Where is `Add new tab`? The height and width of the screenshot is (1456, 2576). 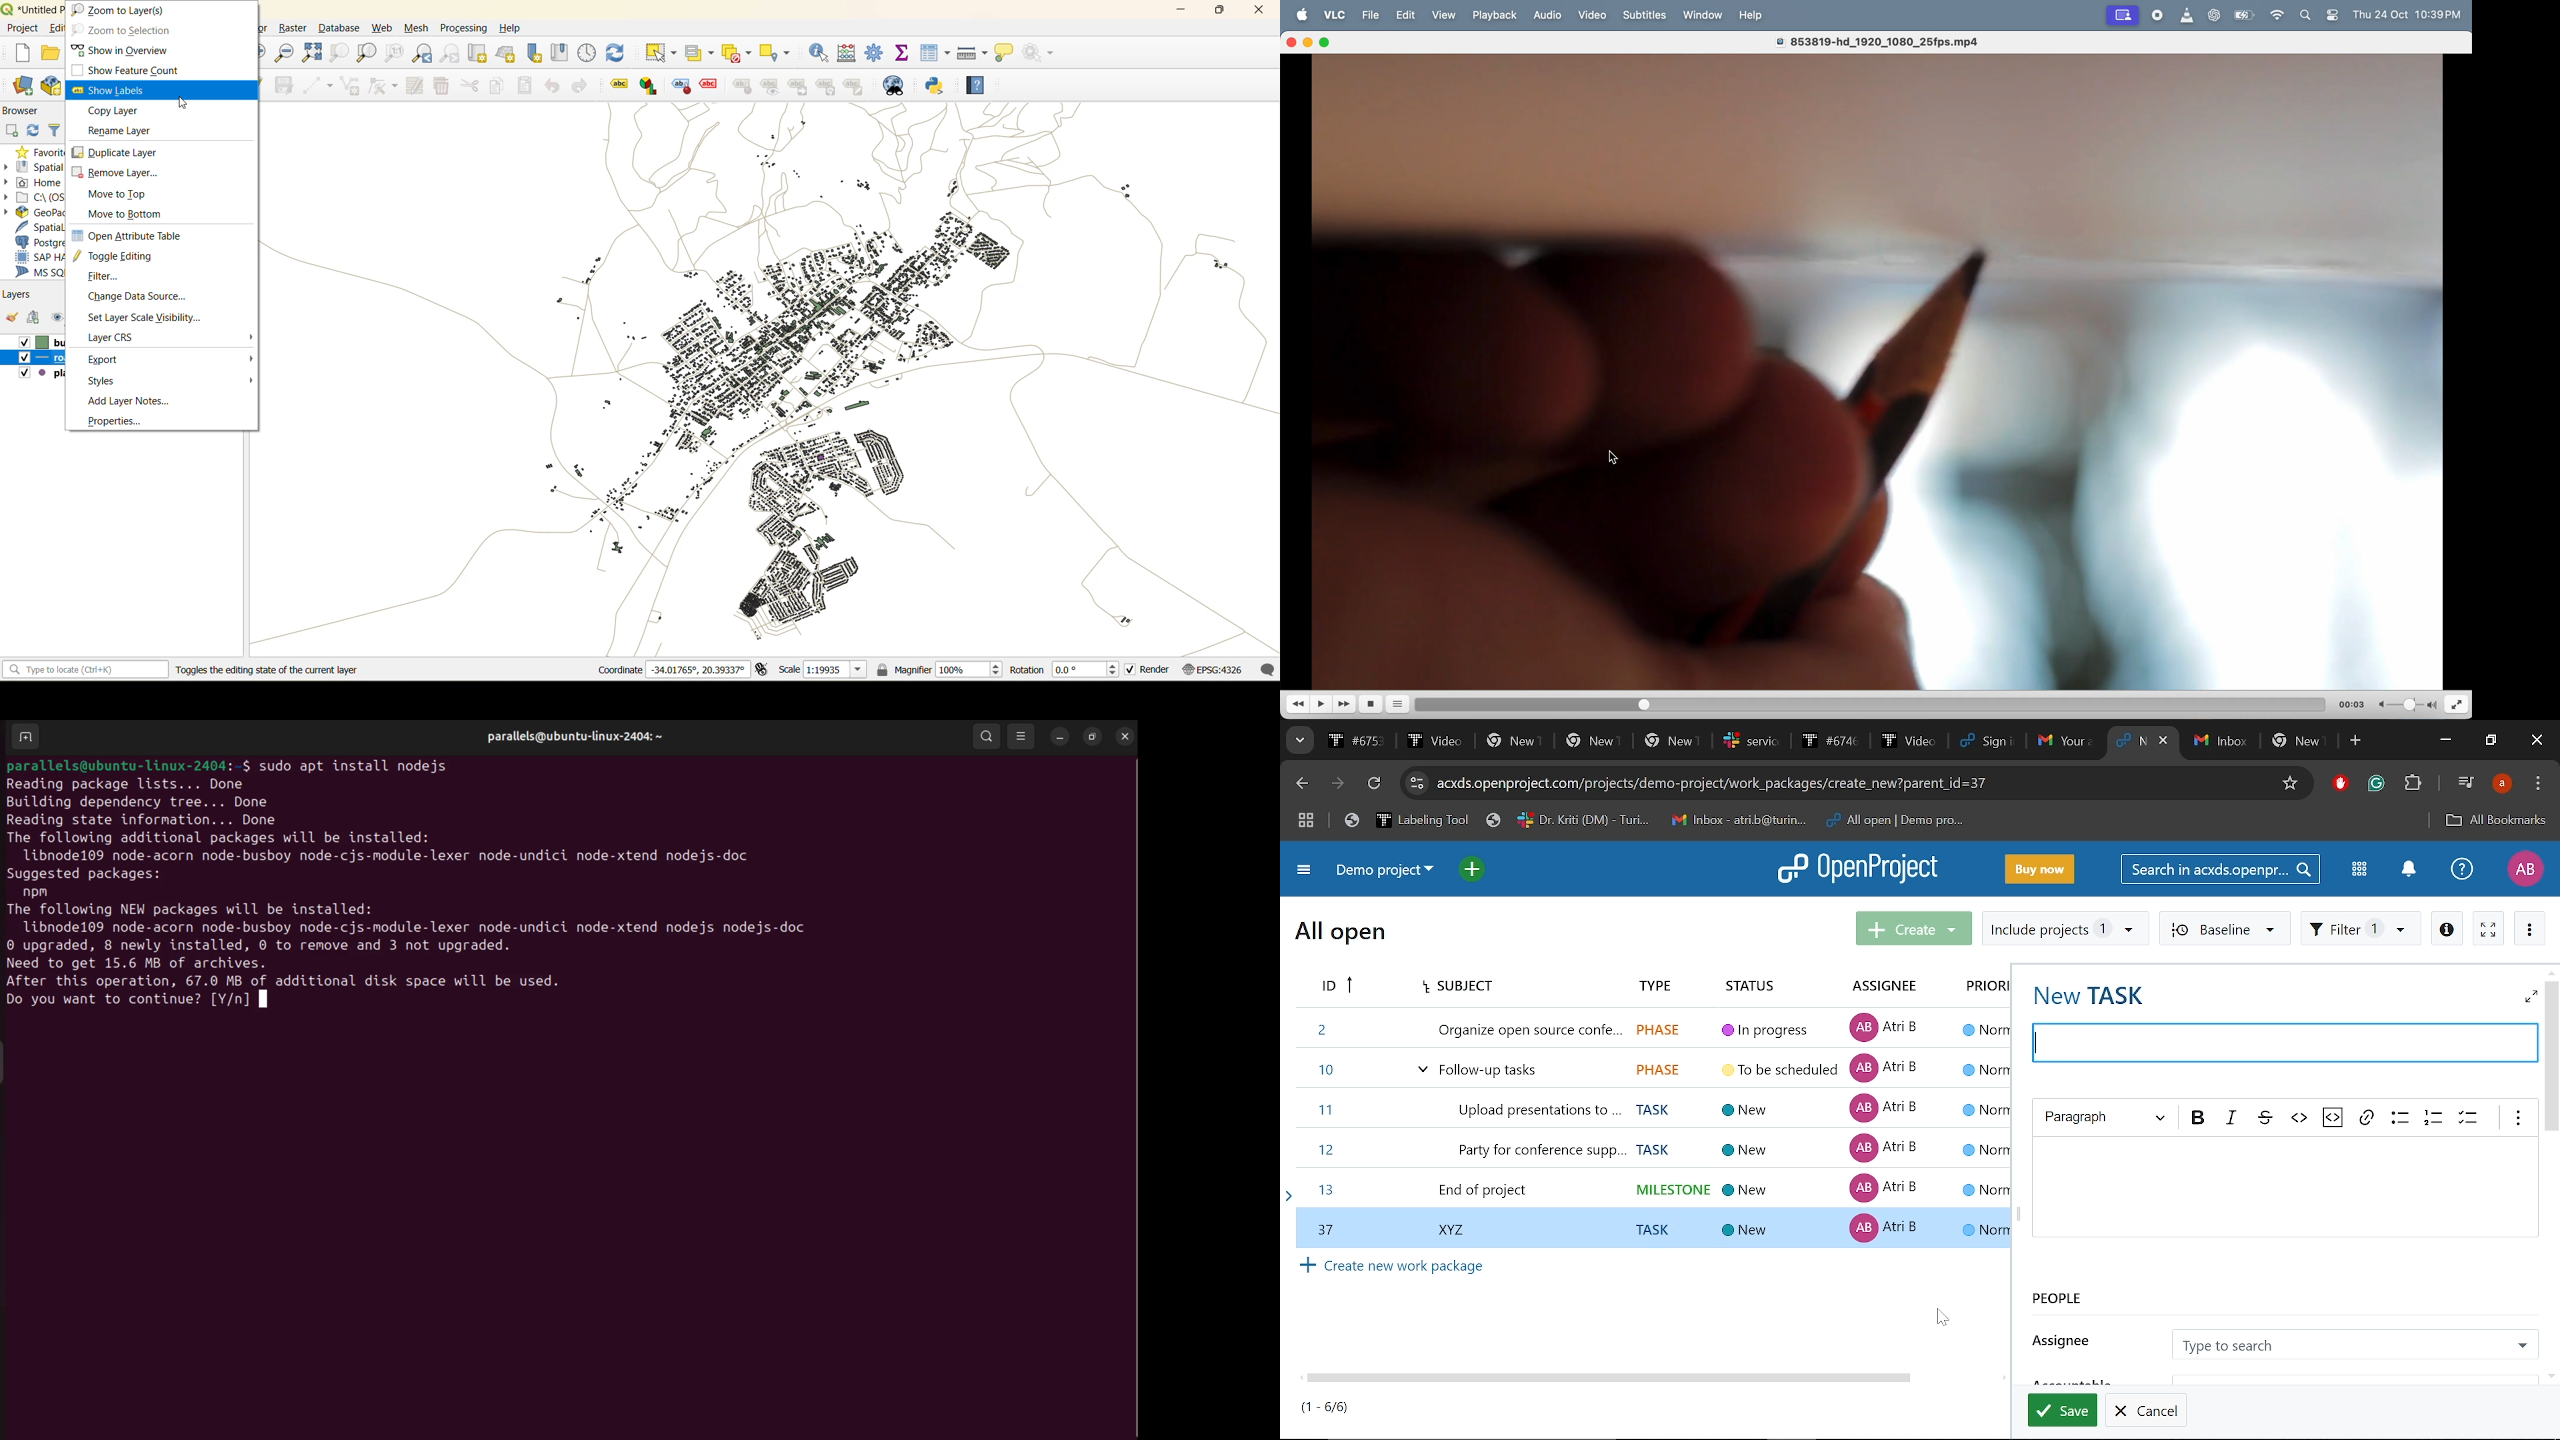 Add new tab is located at coordinates (2357, 741).